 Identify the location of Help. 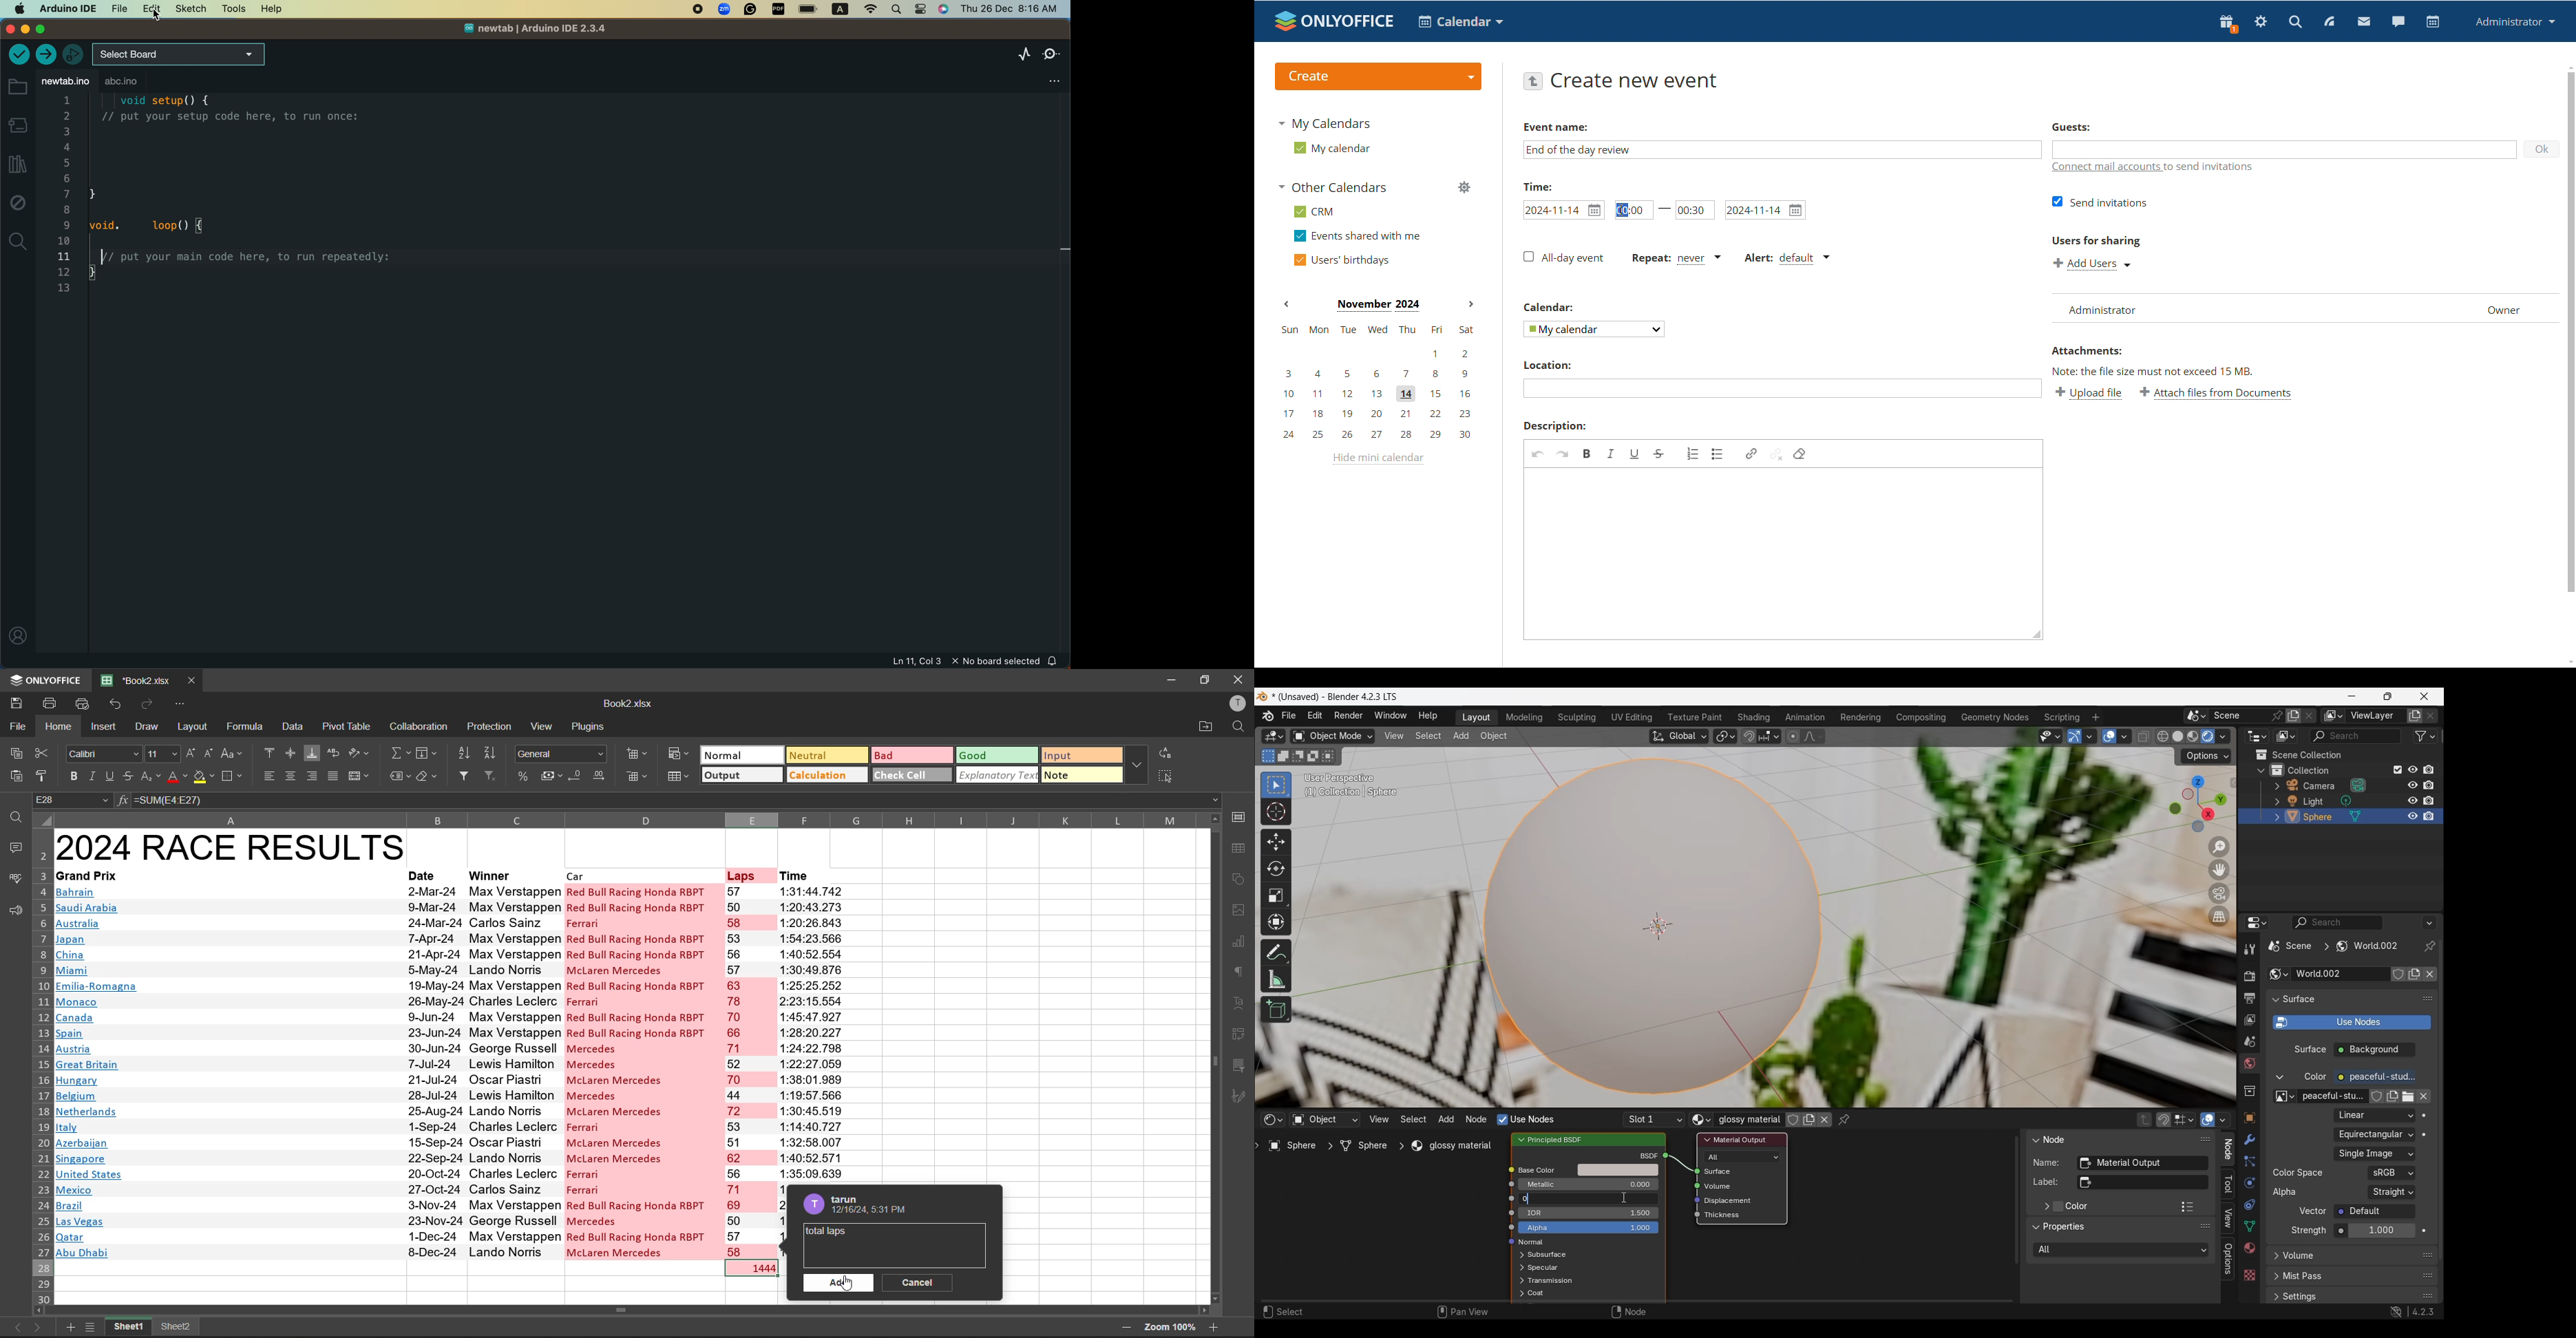
(1428, 716).